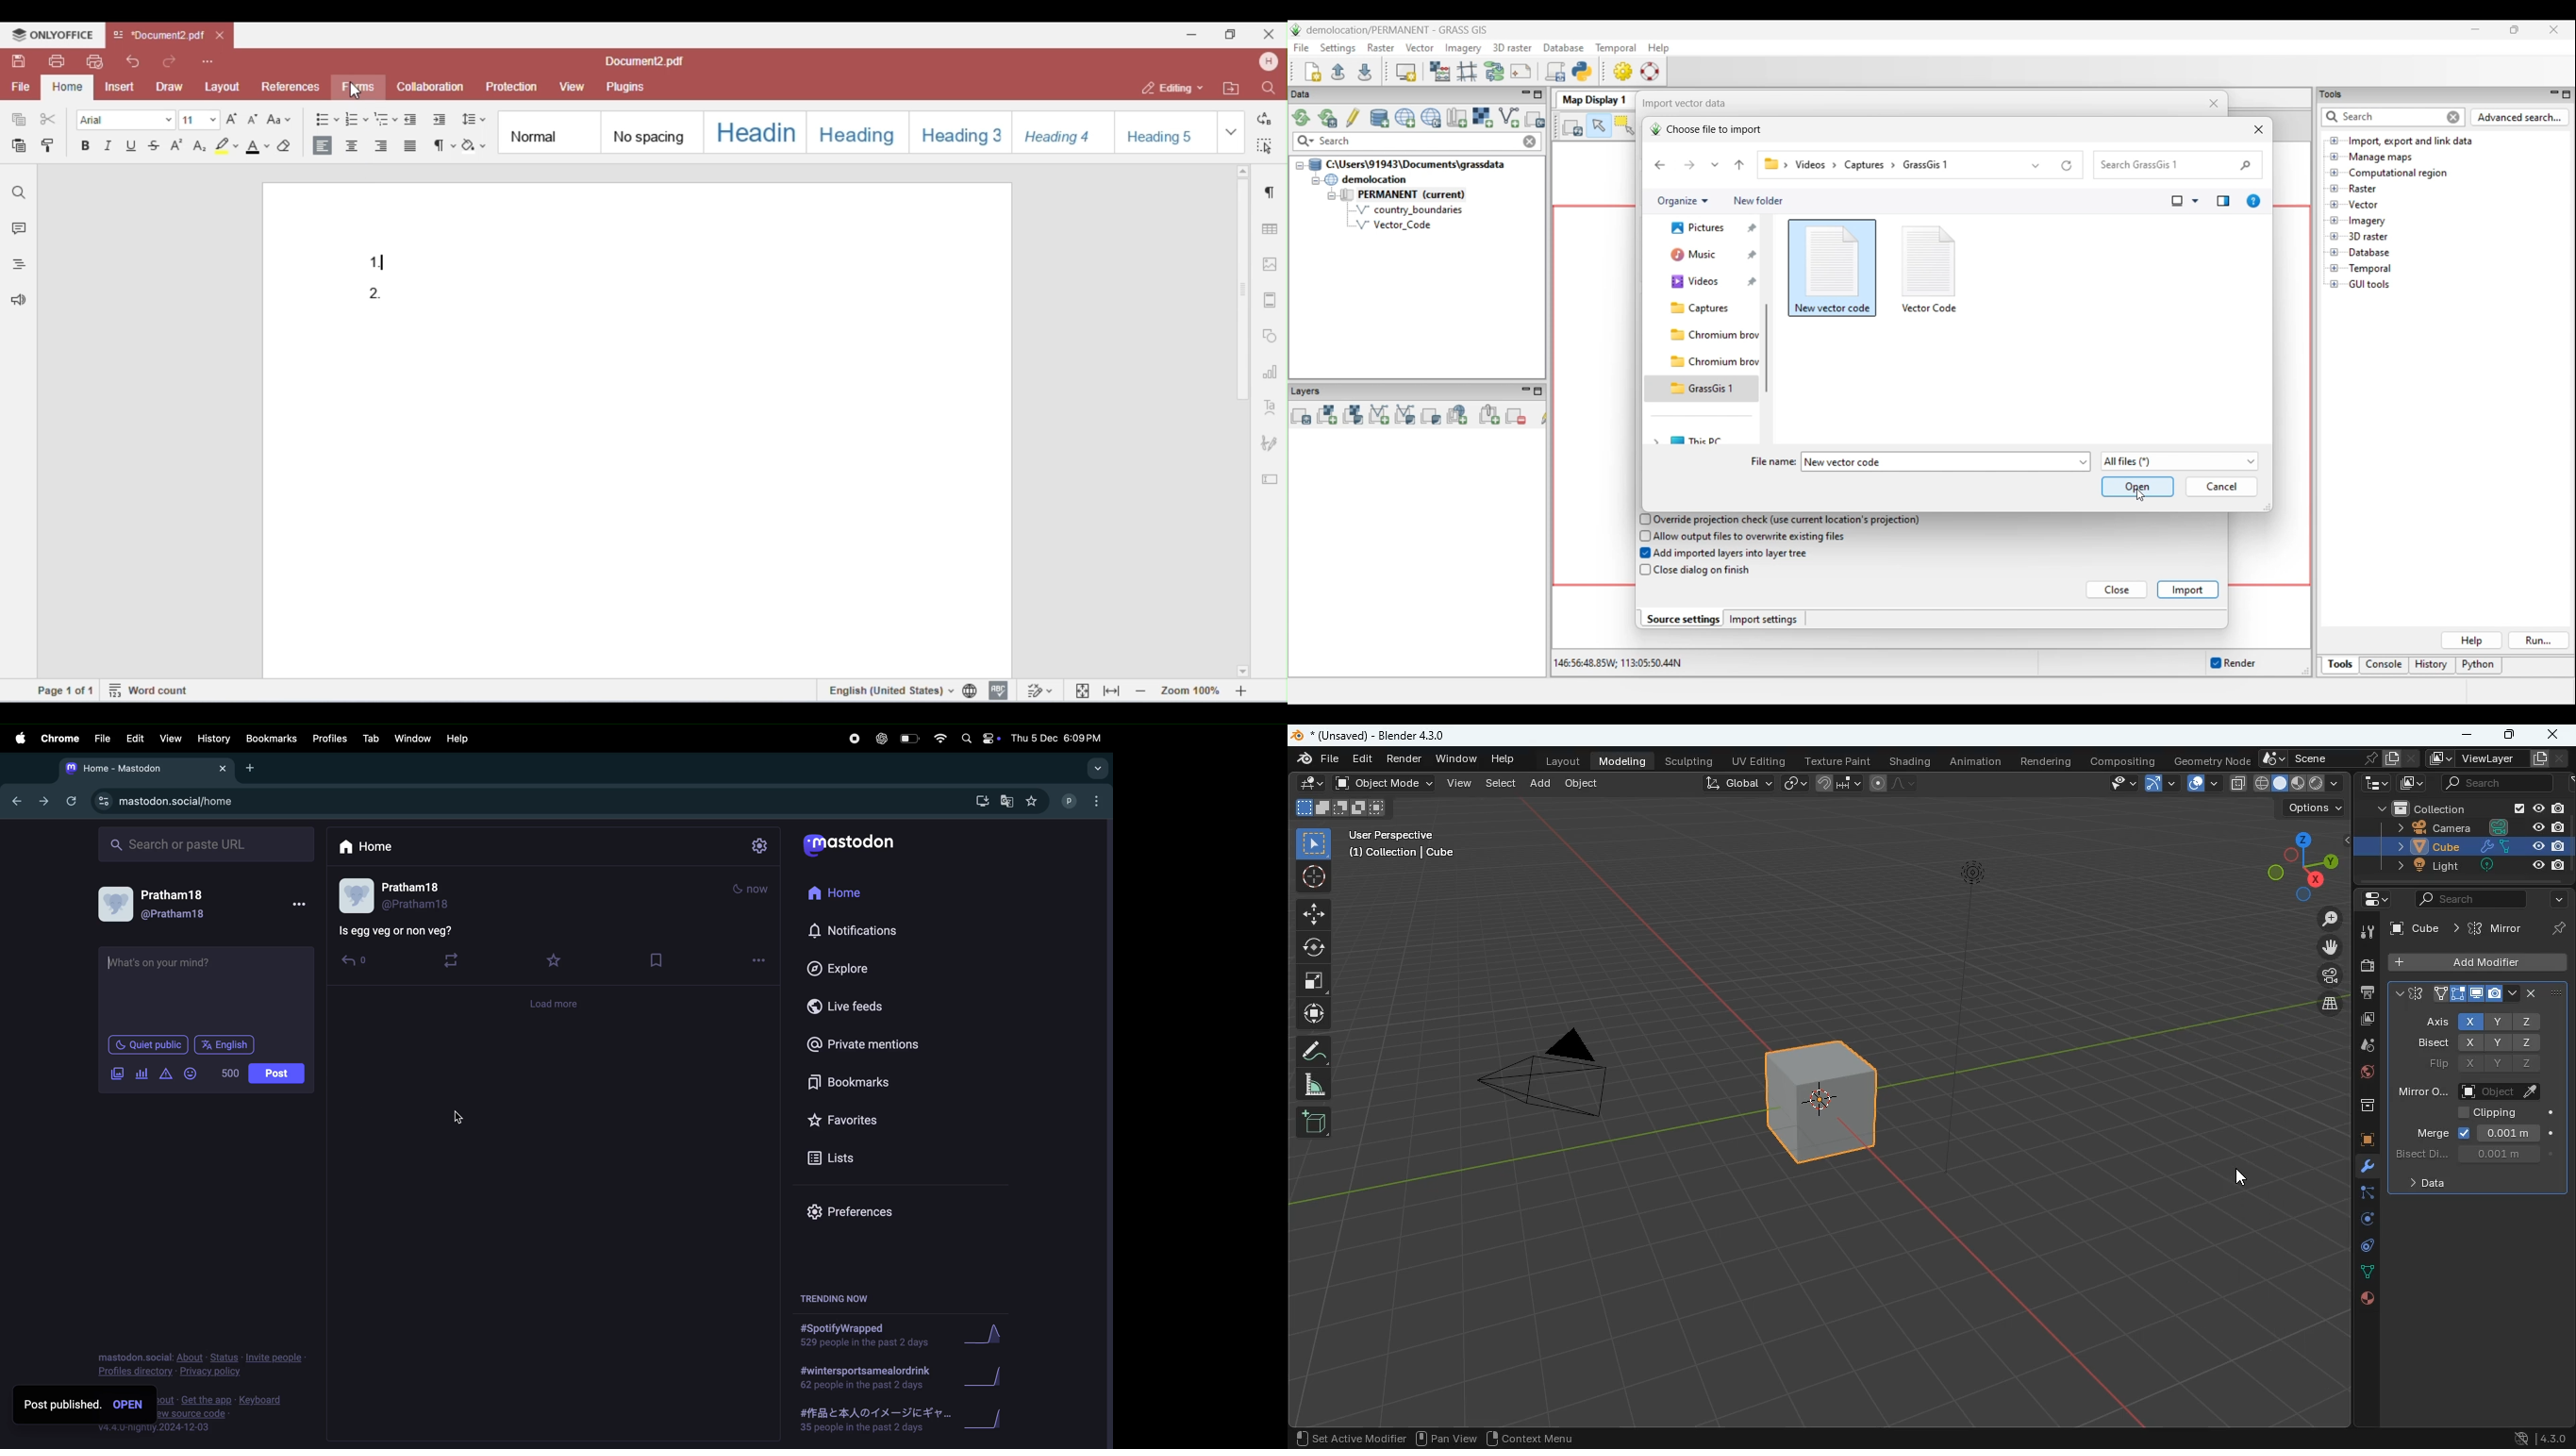 The width and height of the screenshot is (2576, 1456). Describe the element at coordinates (2367, 931) in the screenshot. I see `tools` at that location.